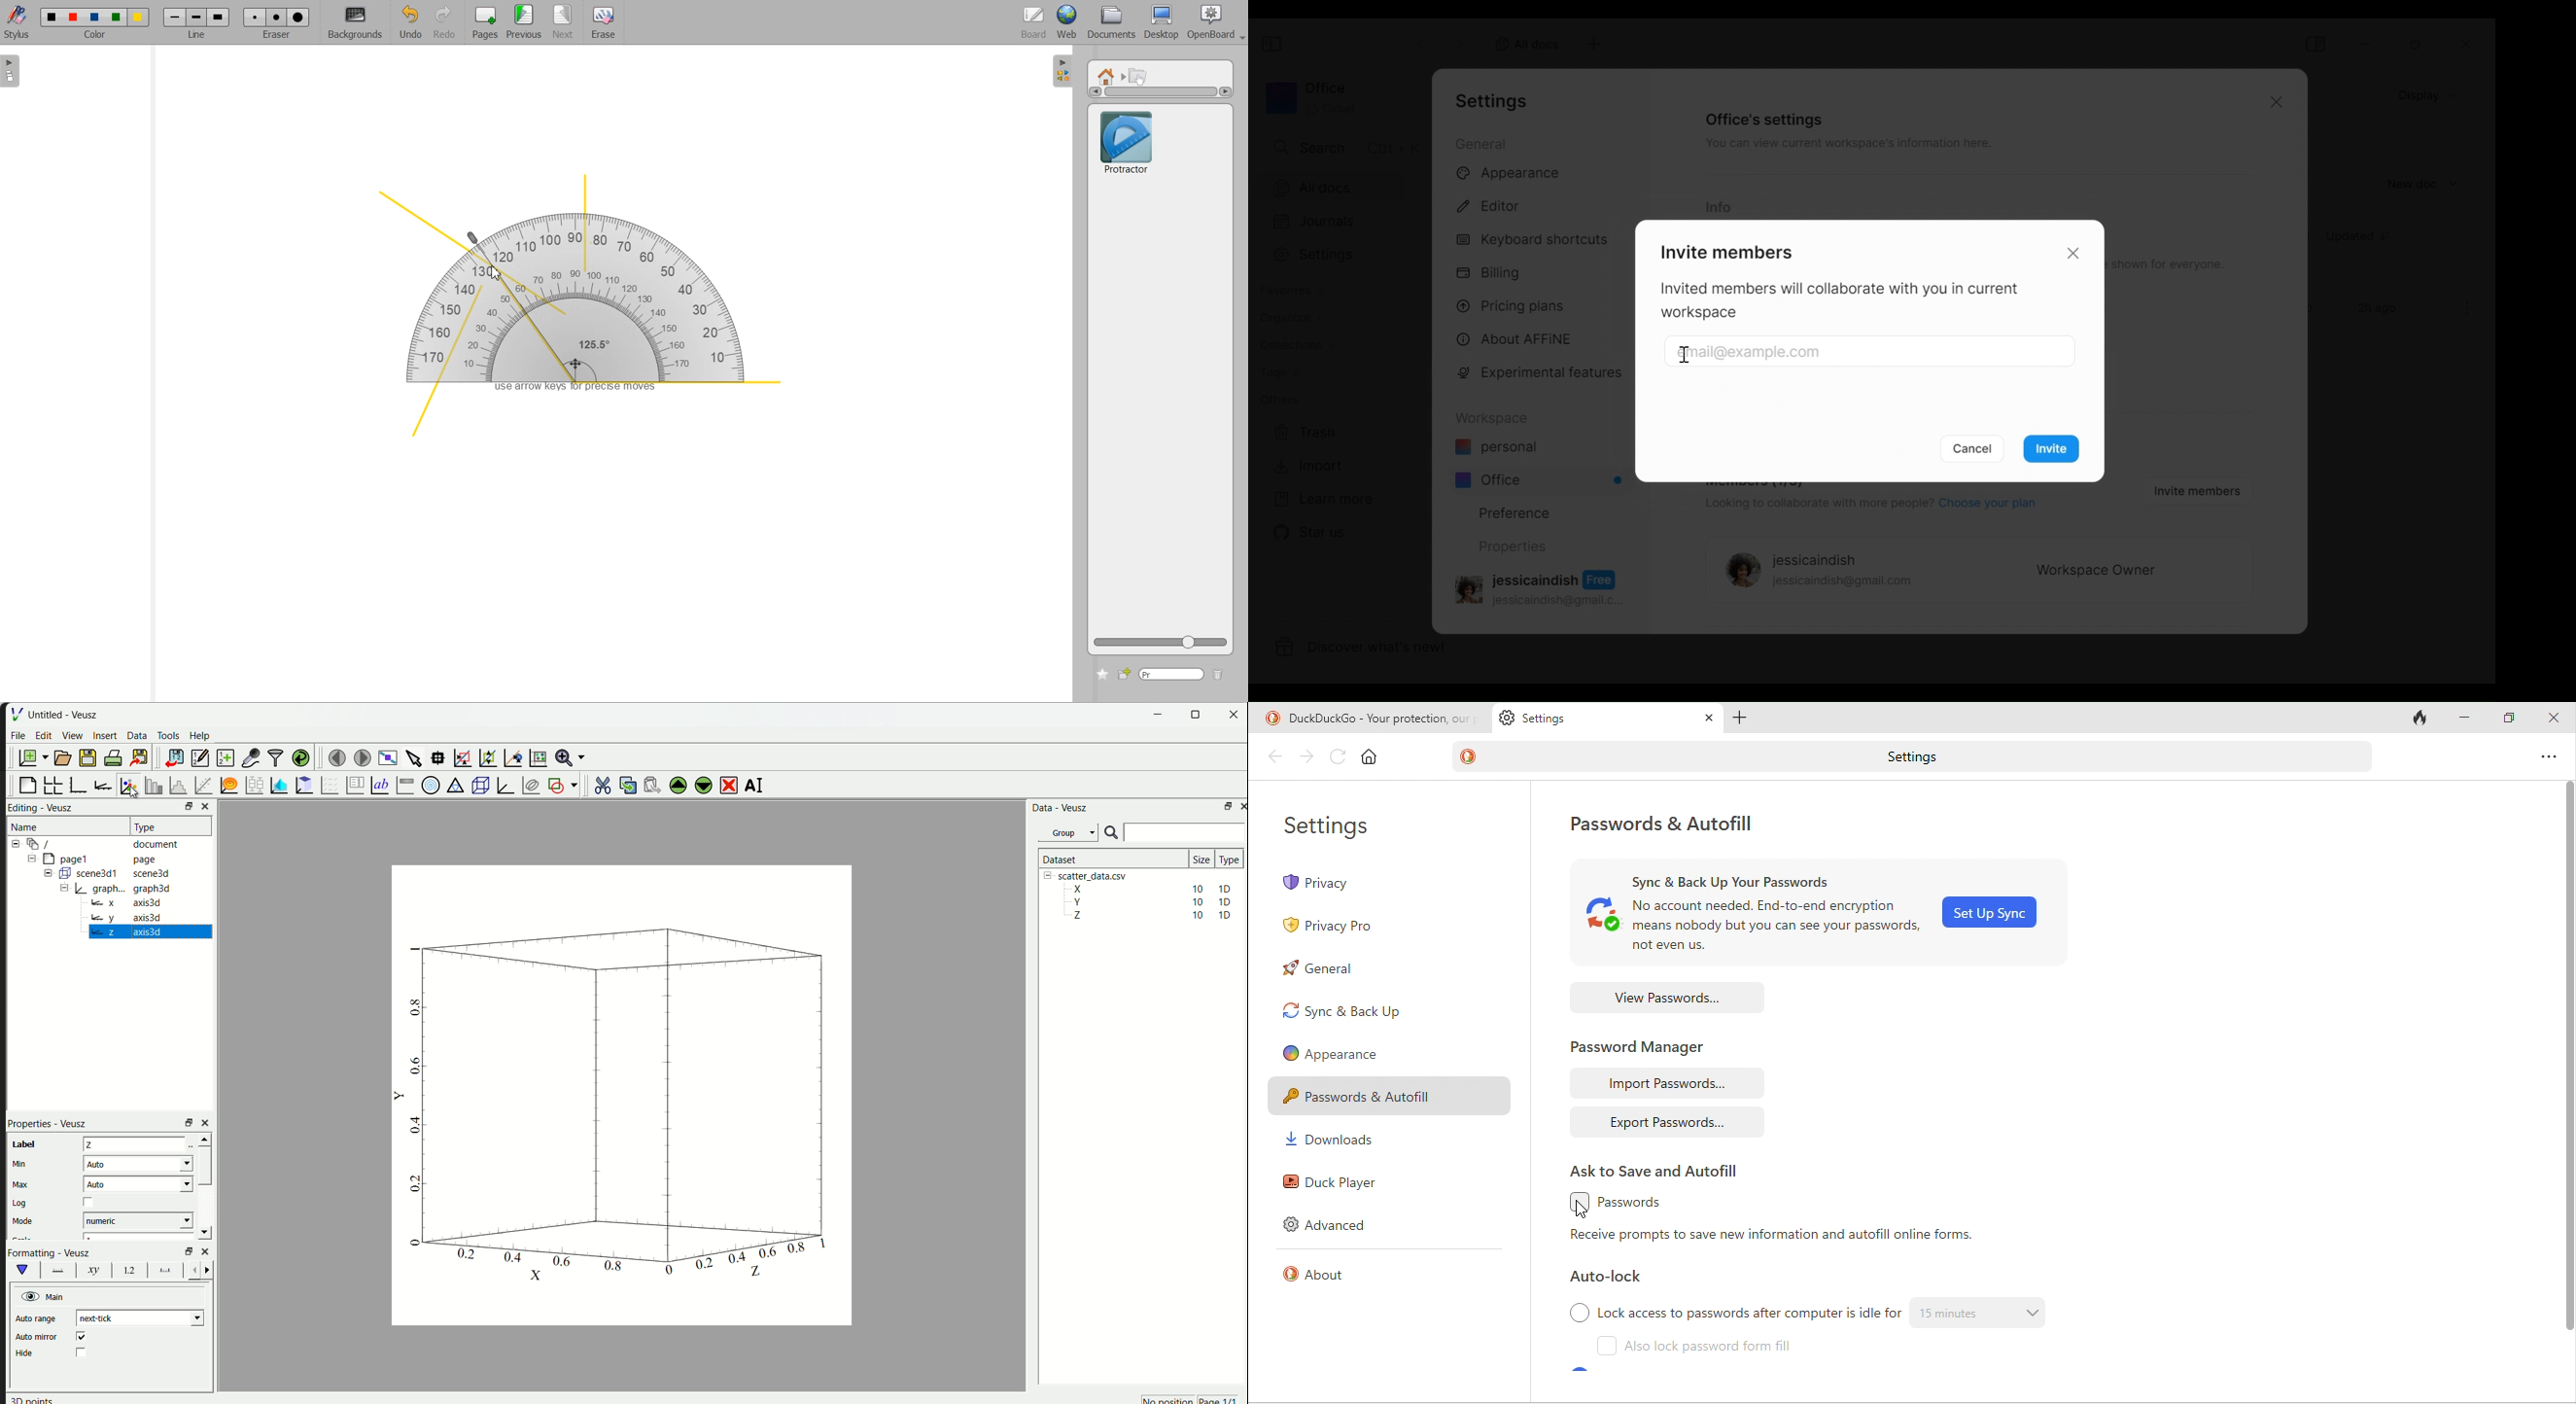  What do you see at coordinates (1718, 1347) in the screenshot?
I see `also lock password form fill` at bounding box center [1718, 1347].